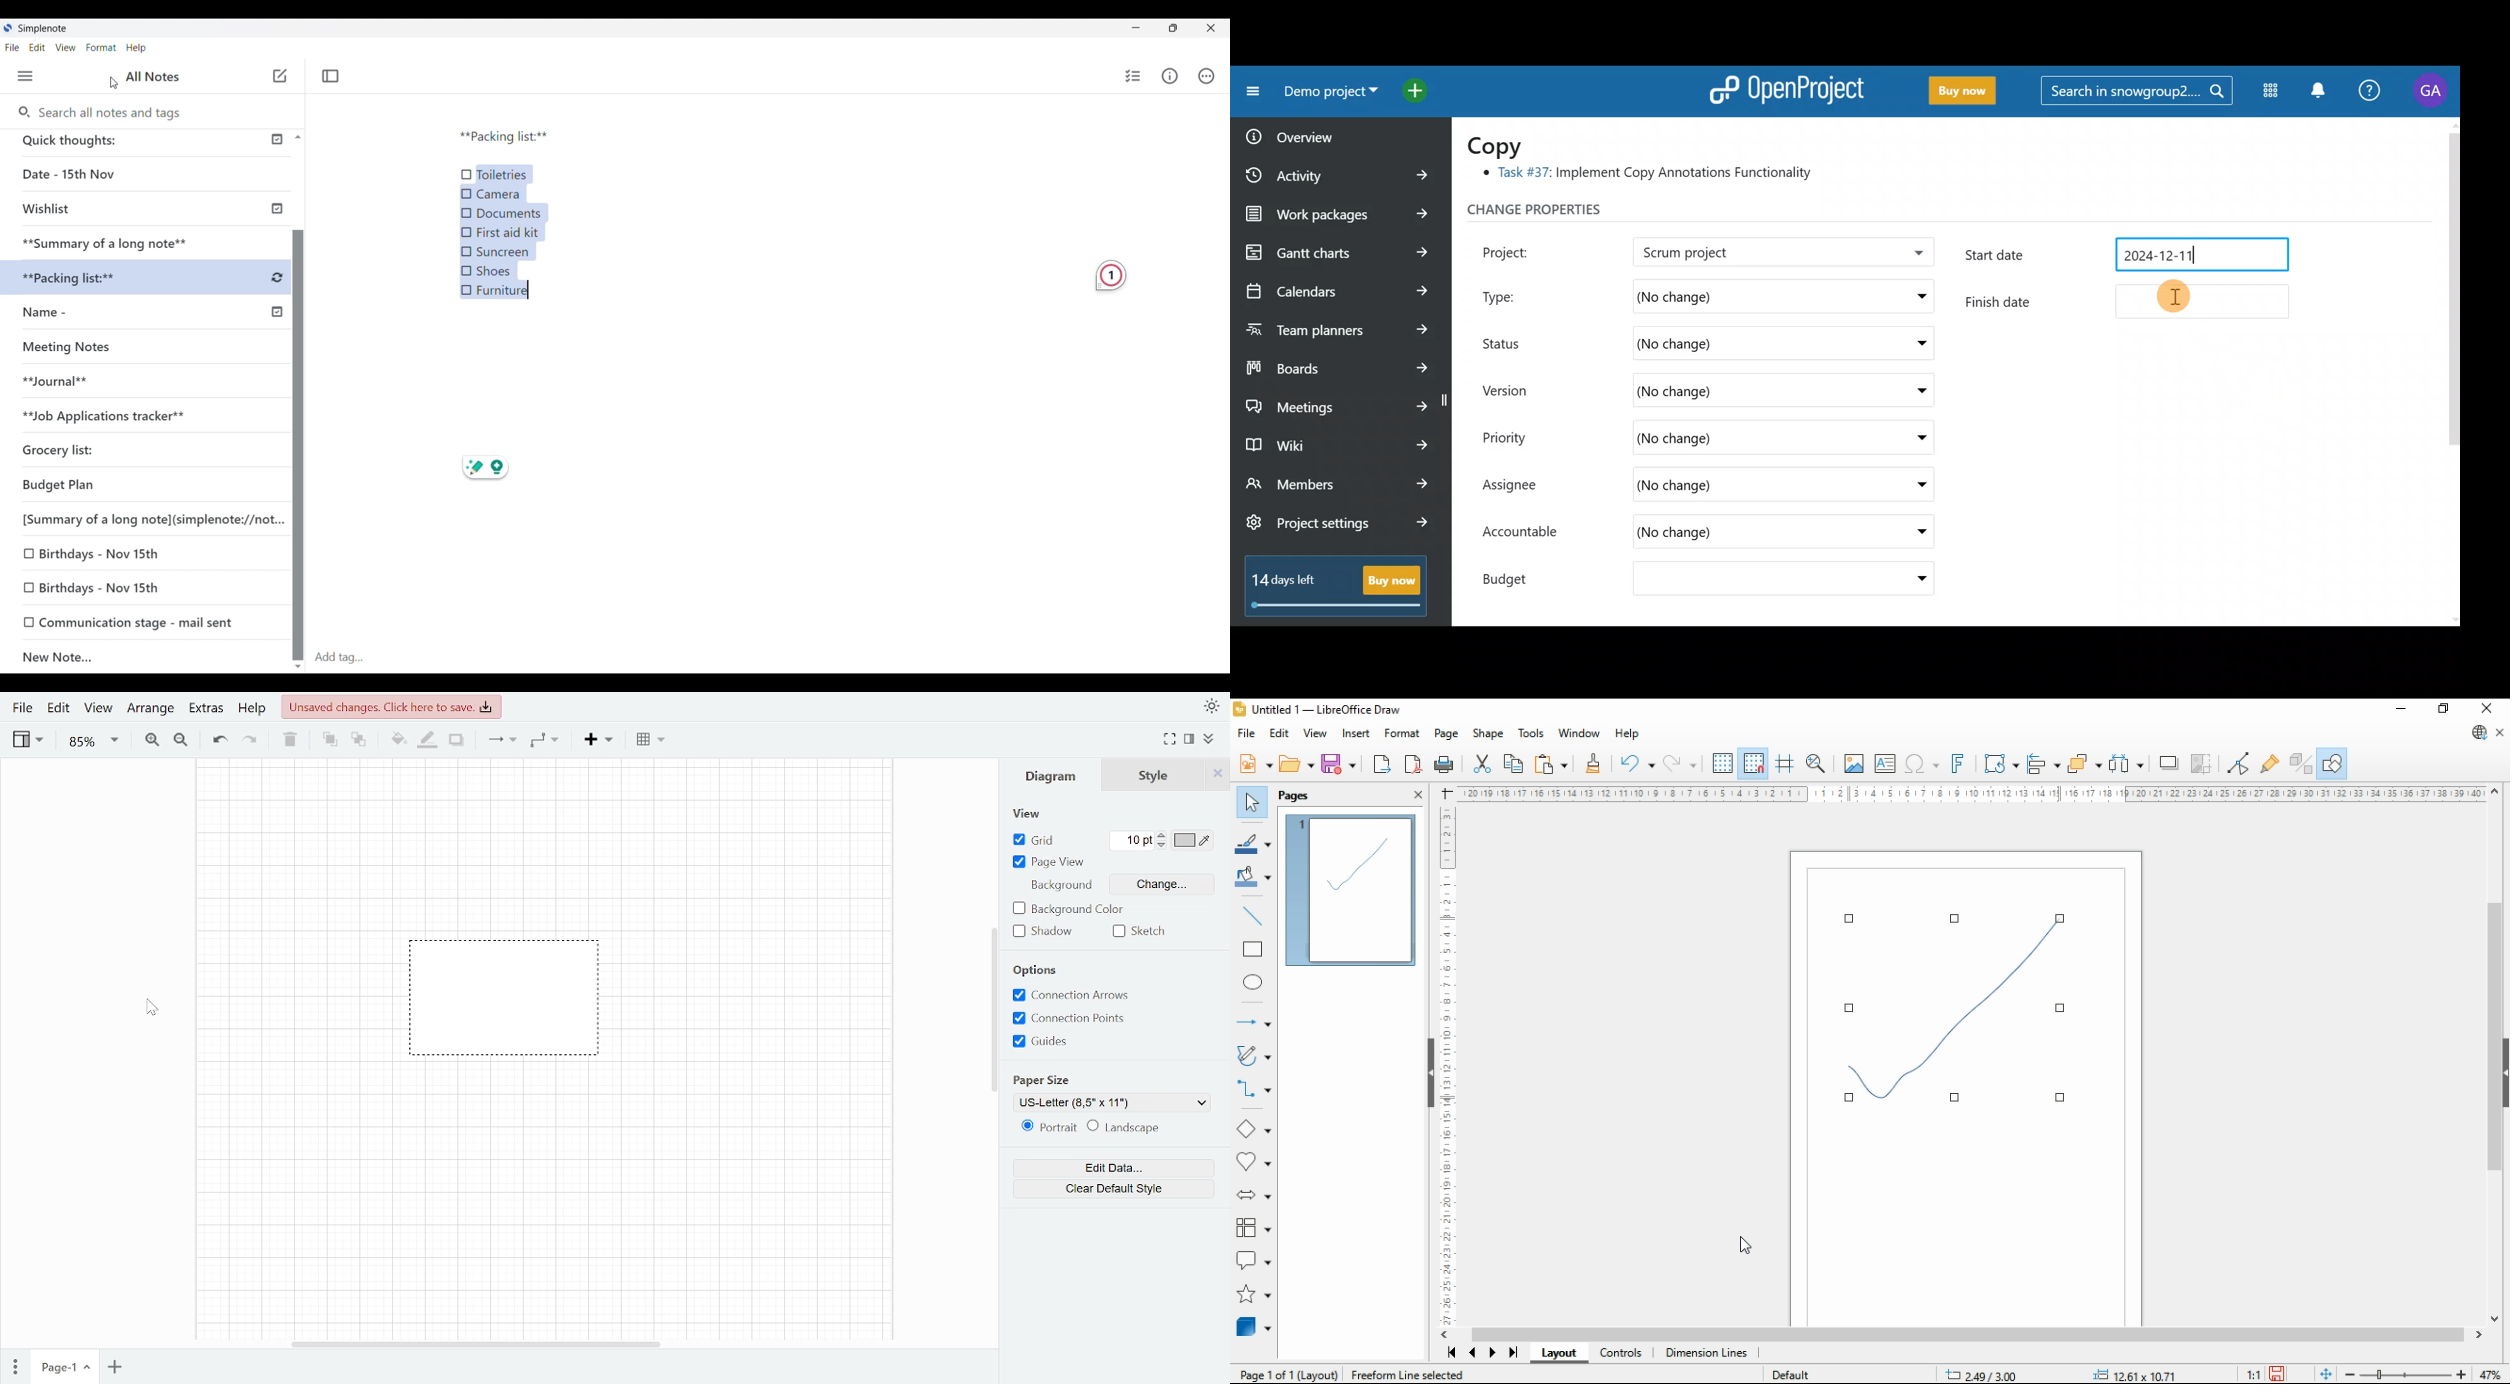 This screenshot has width=2520, height=1400. I want to click on Fill color, so click(398, 741).